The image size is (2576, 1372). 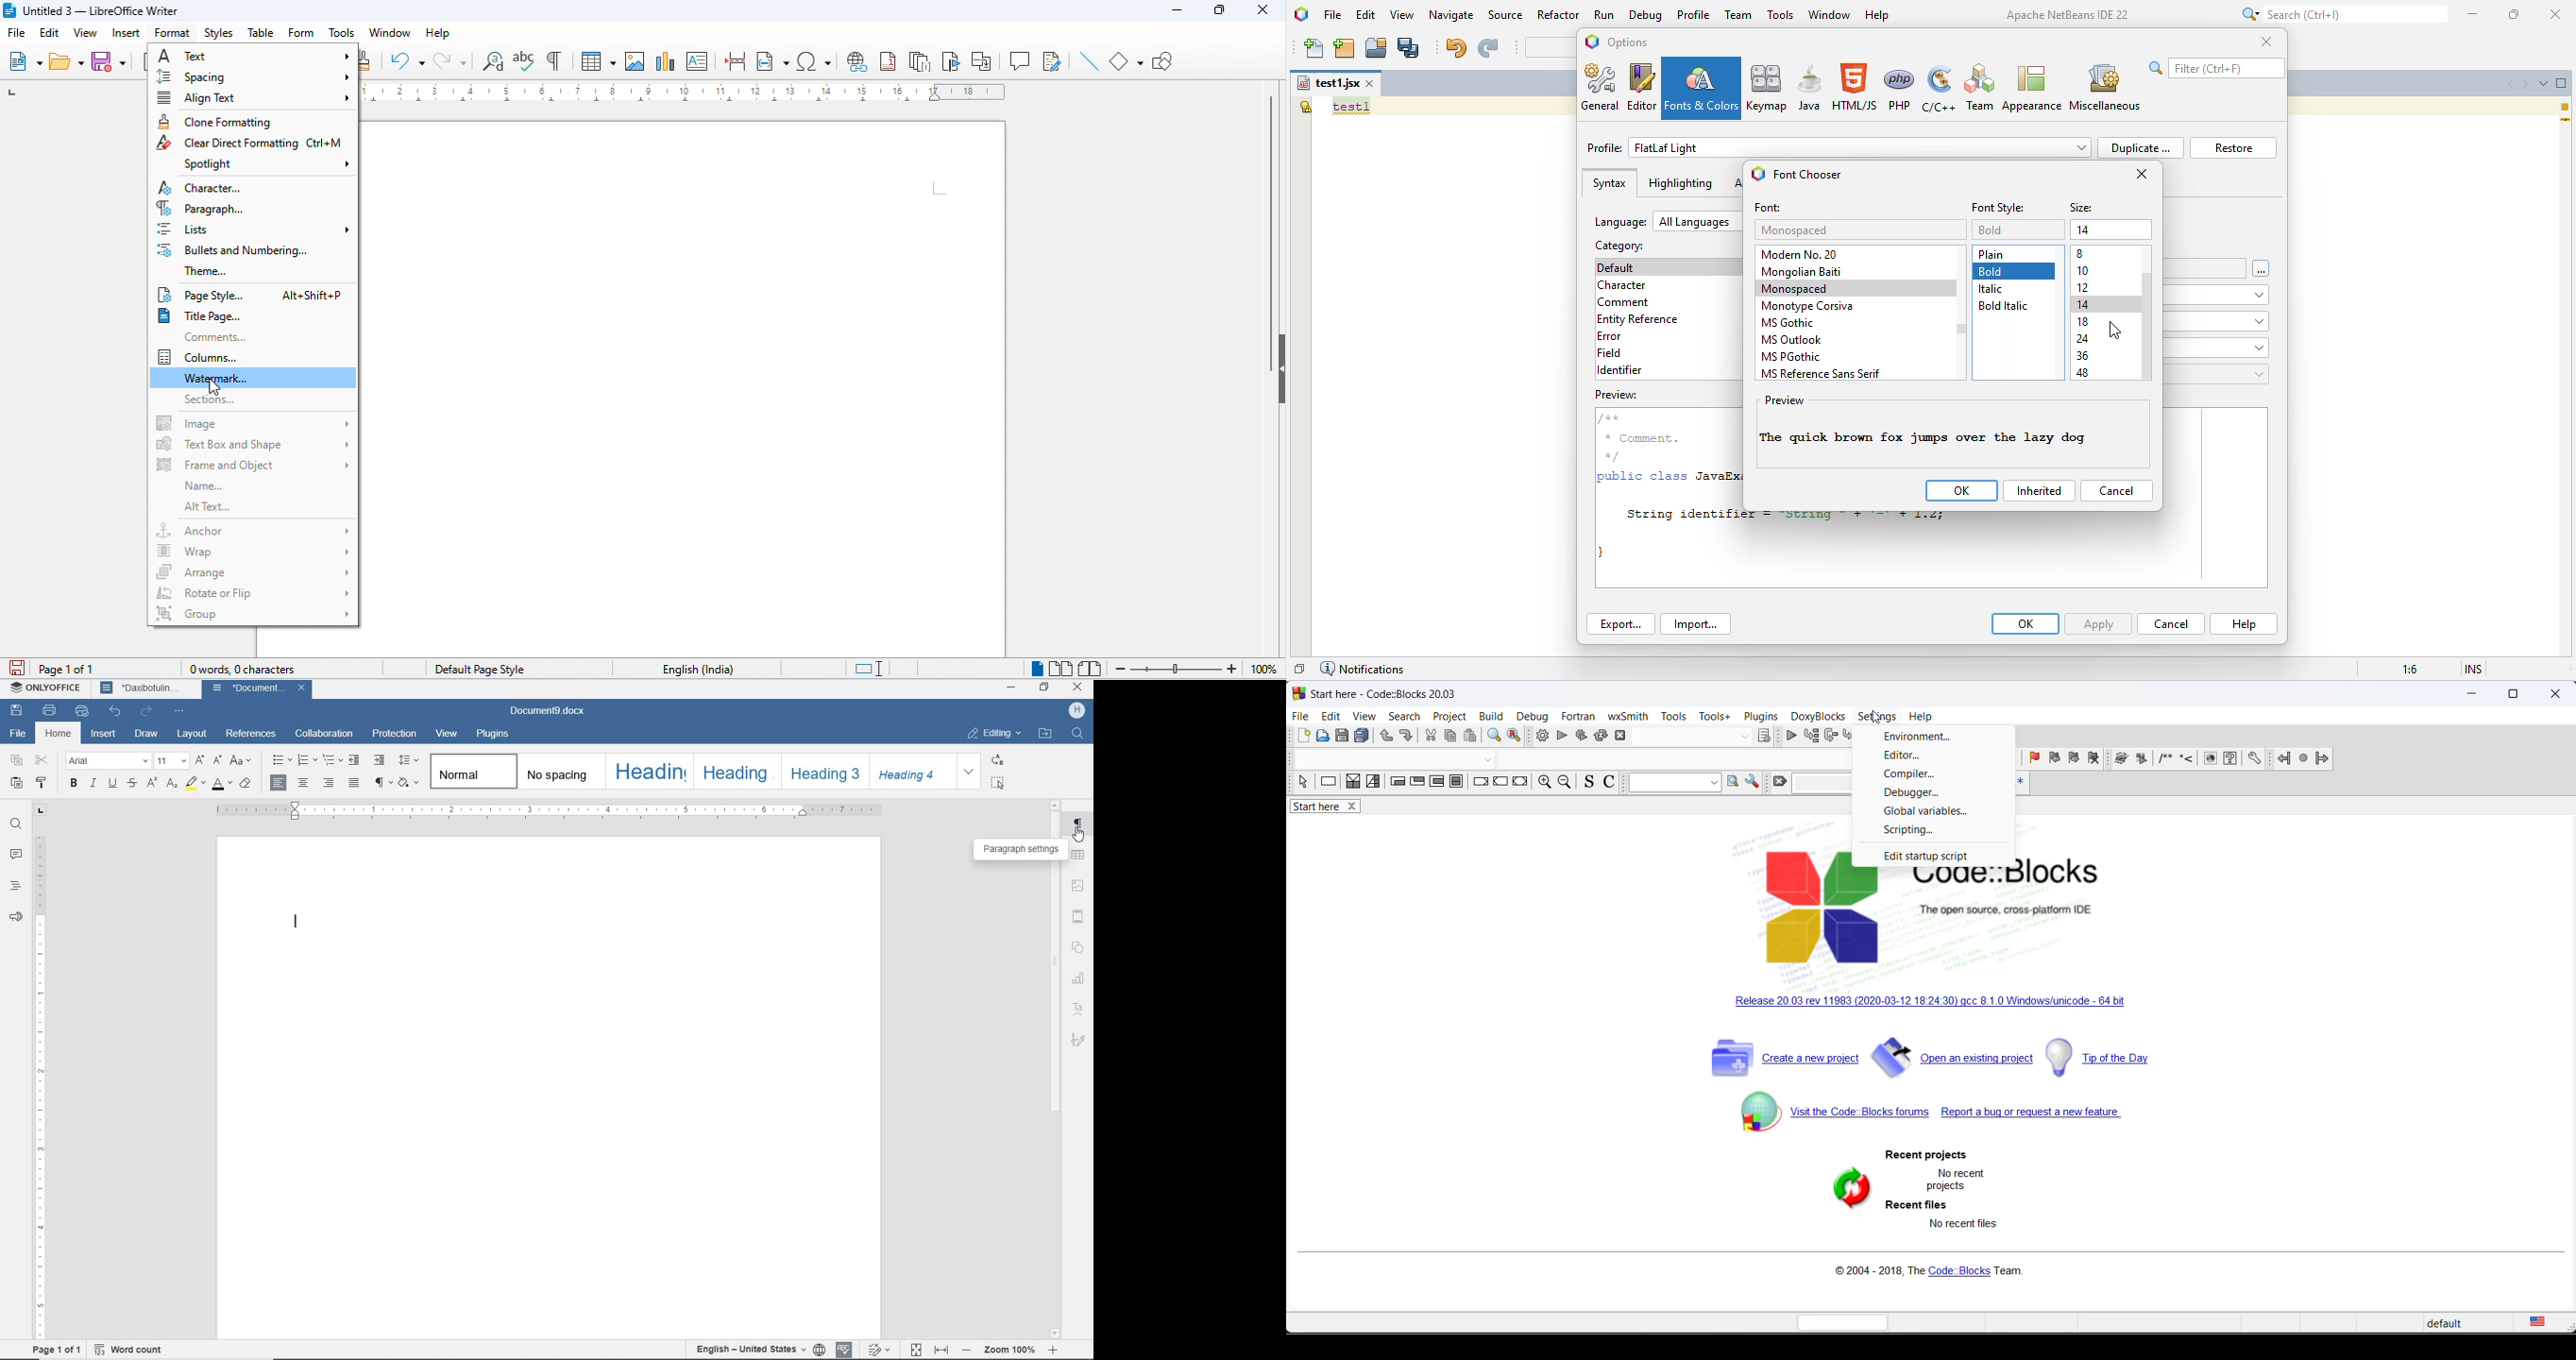 I want to click on zoom out or zoom in, so click(x=966, y=1350).